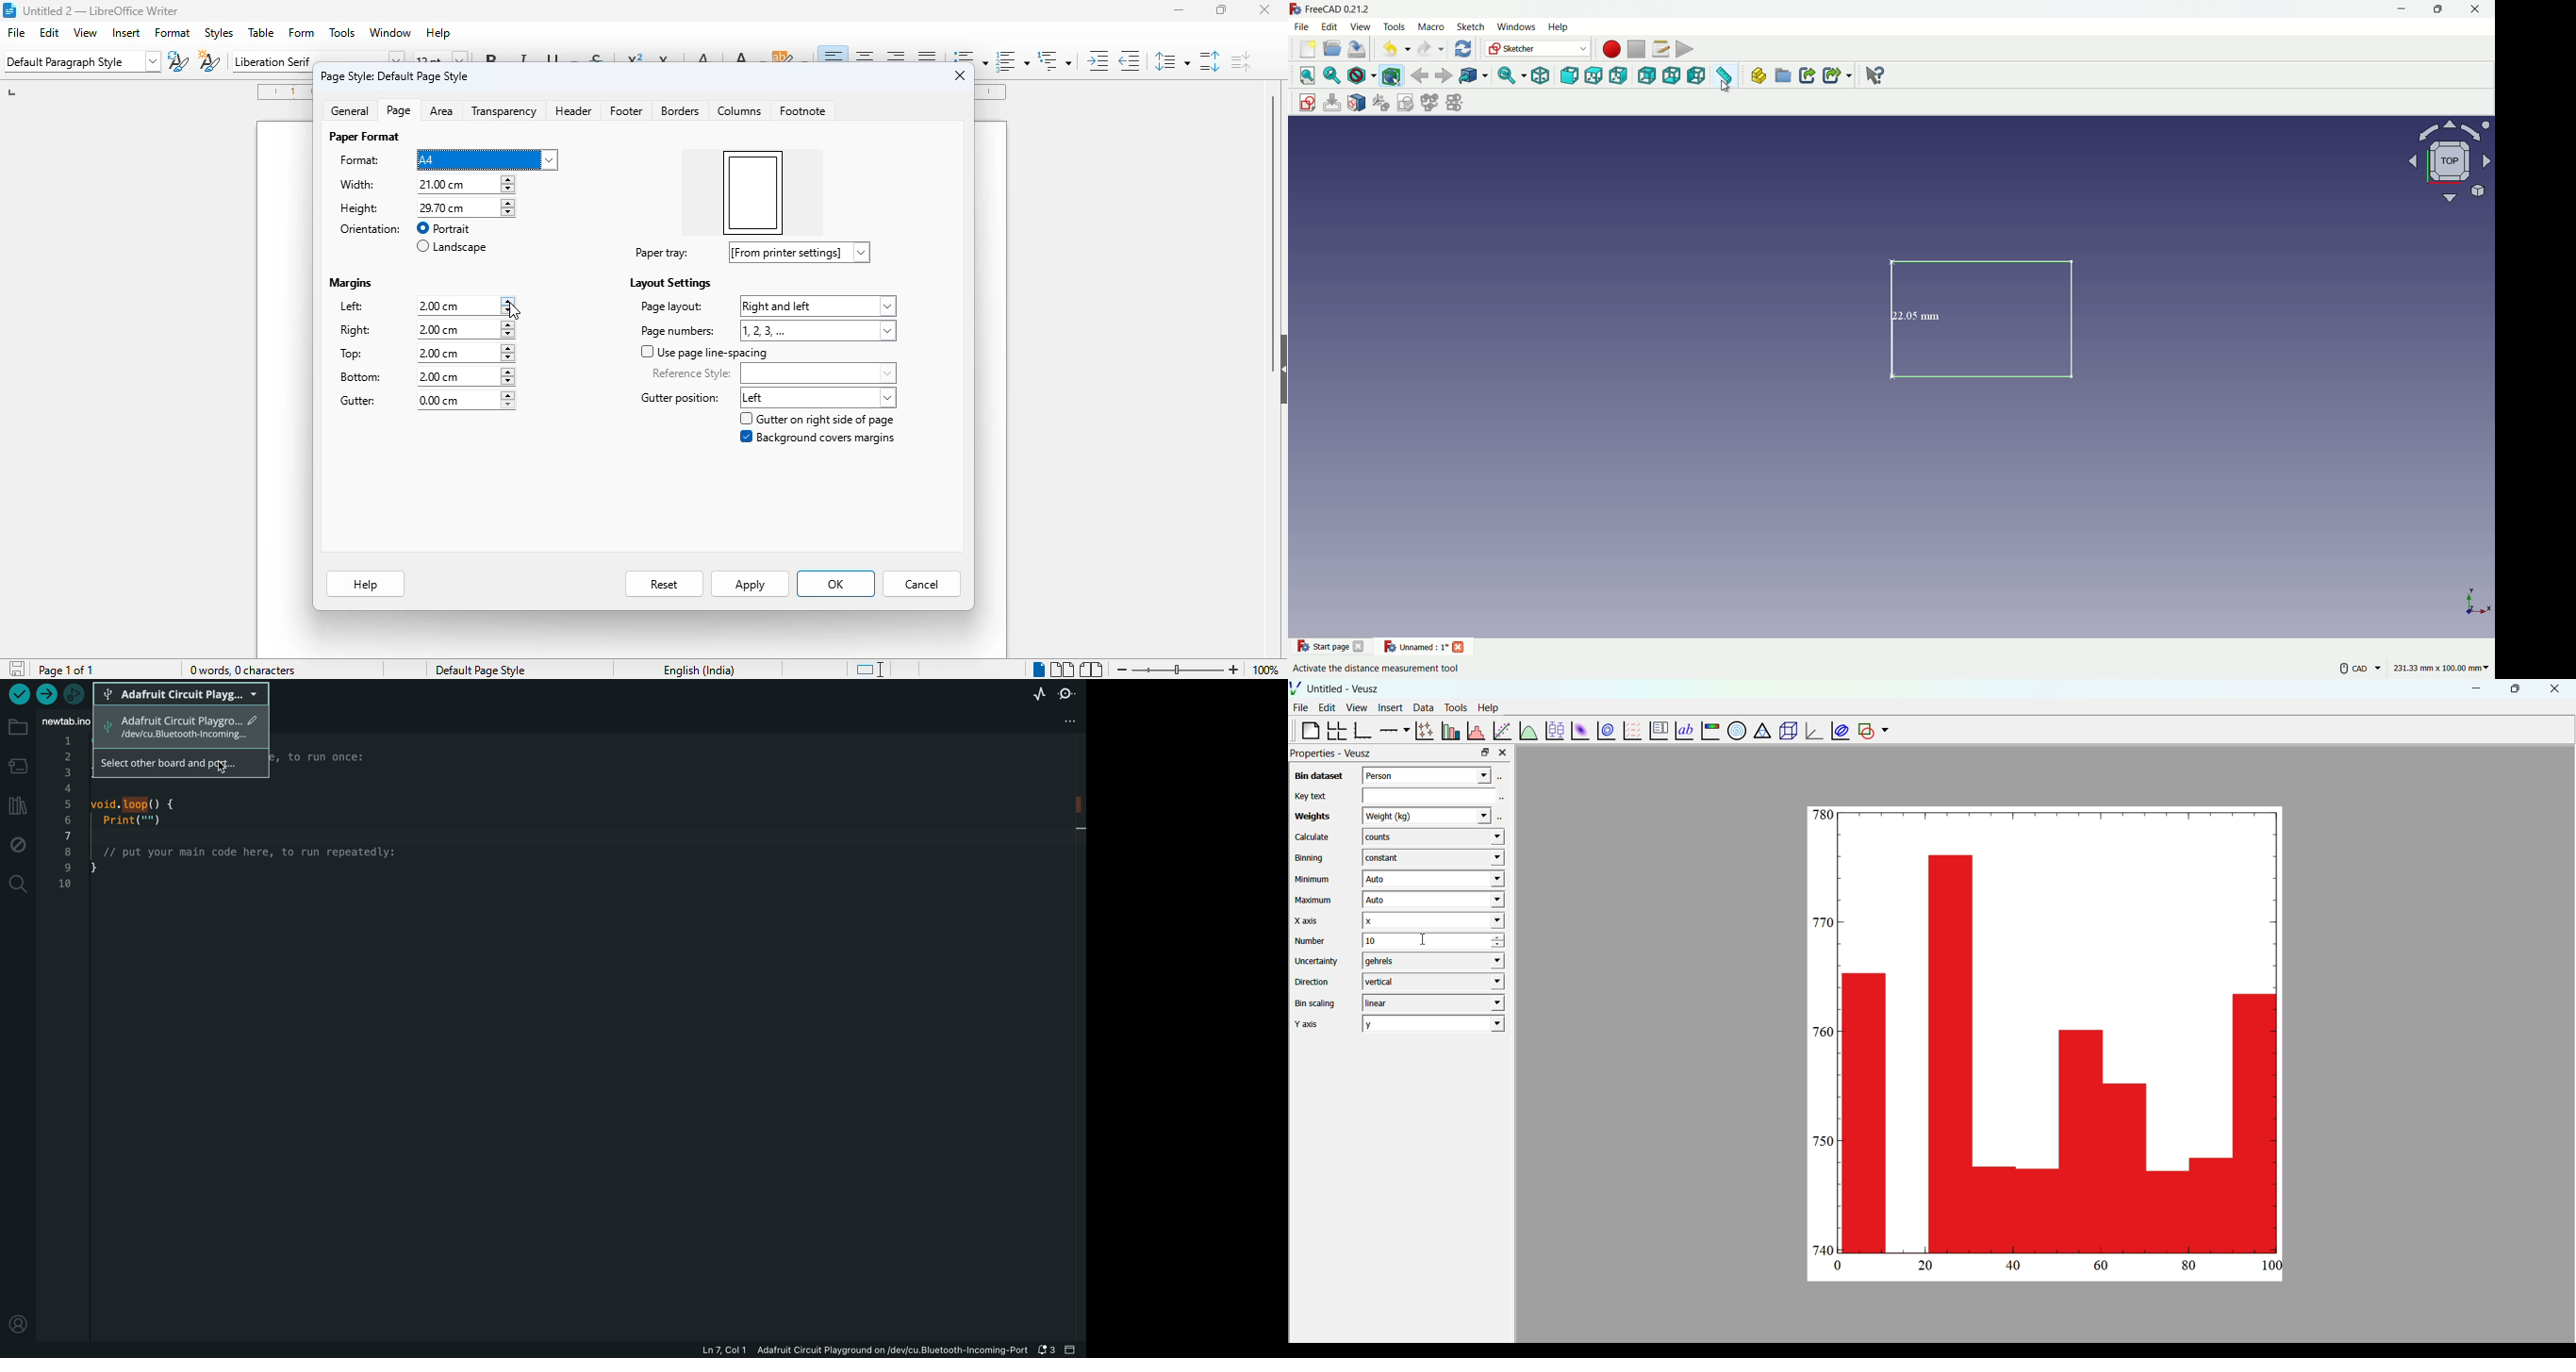 The height and width of the screenshot is (1372, 2576). I want to click on view, so click(85, 32).